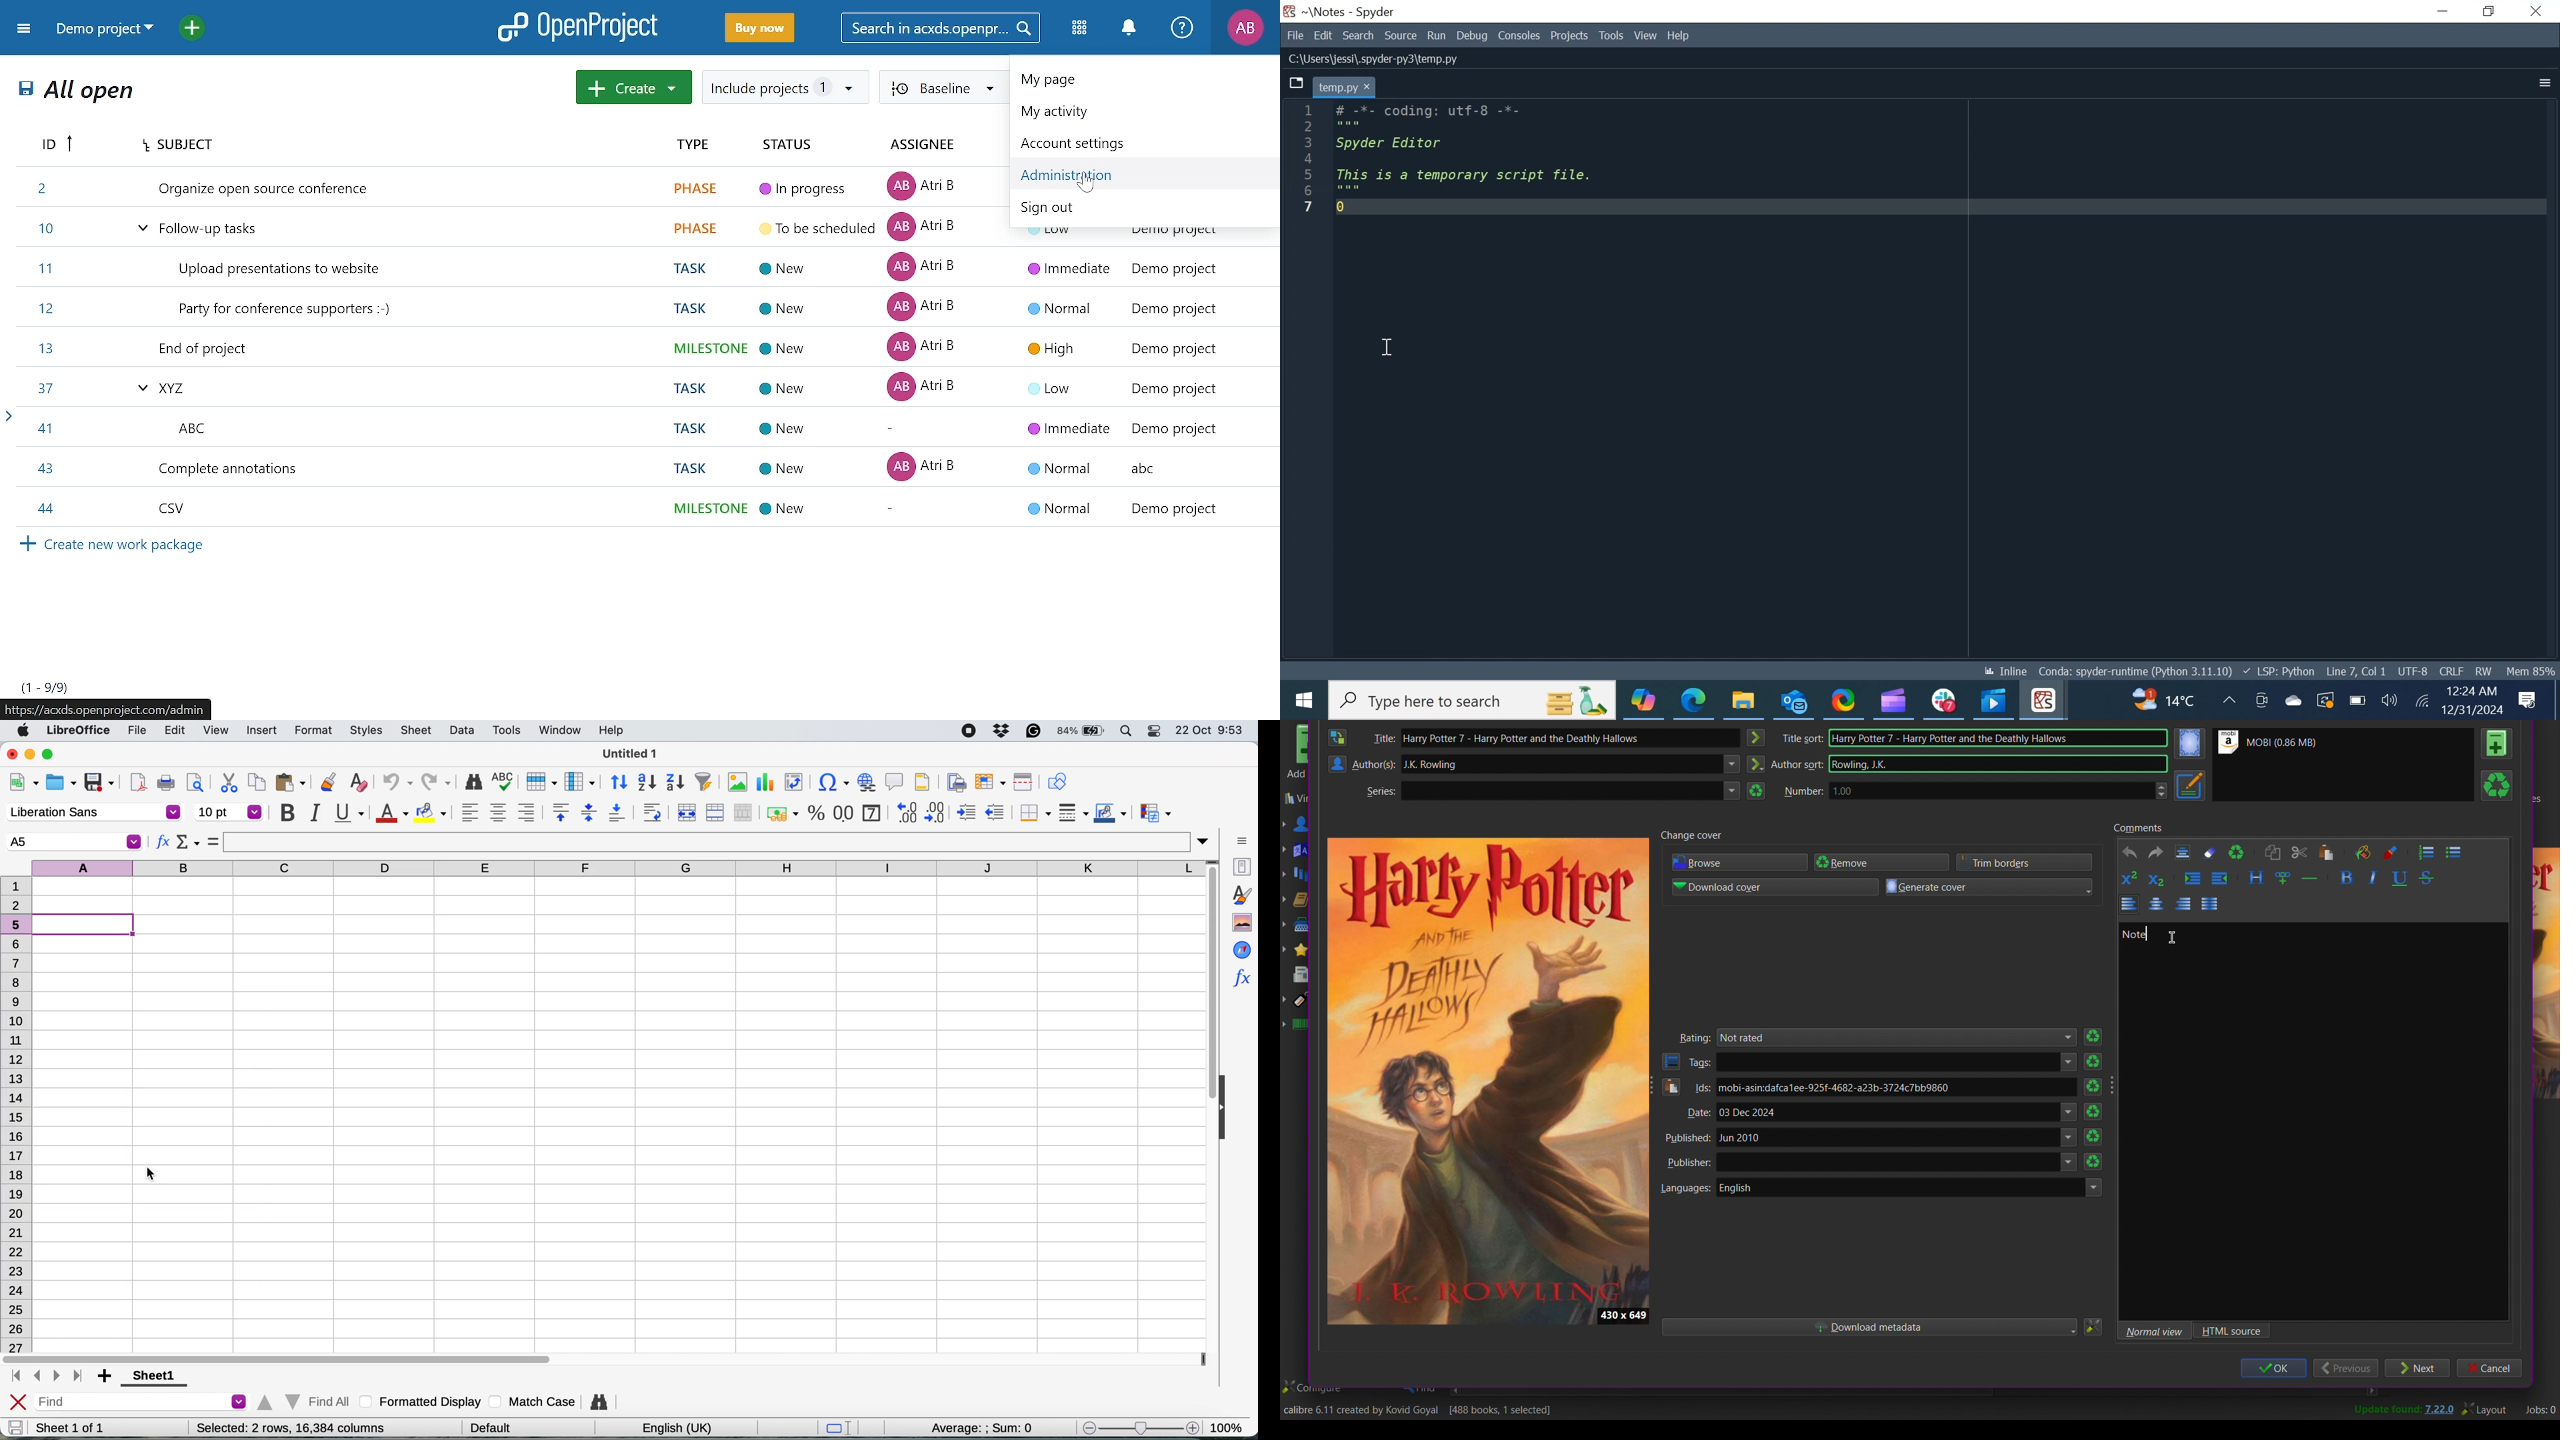  I want to click on Undo, so click(2132, 853).